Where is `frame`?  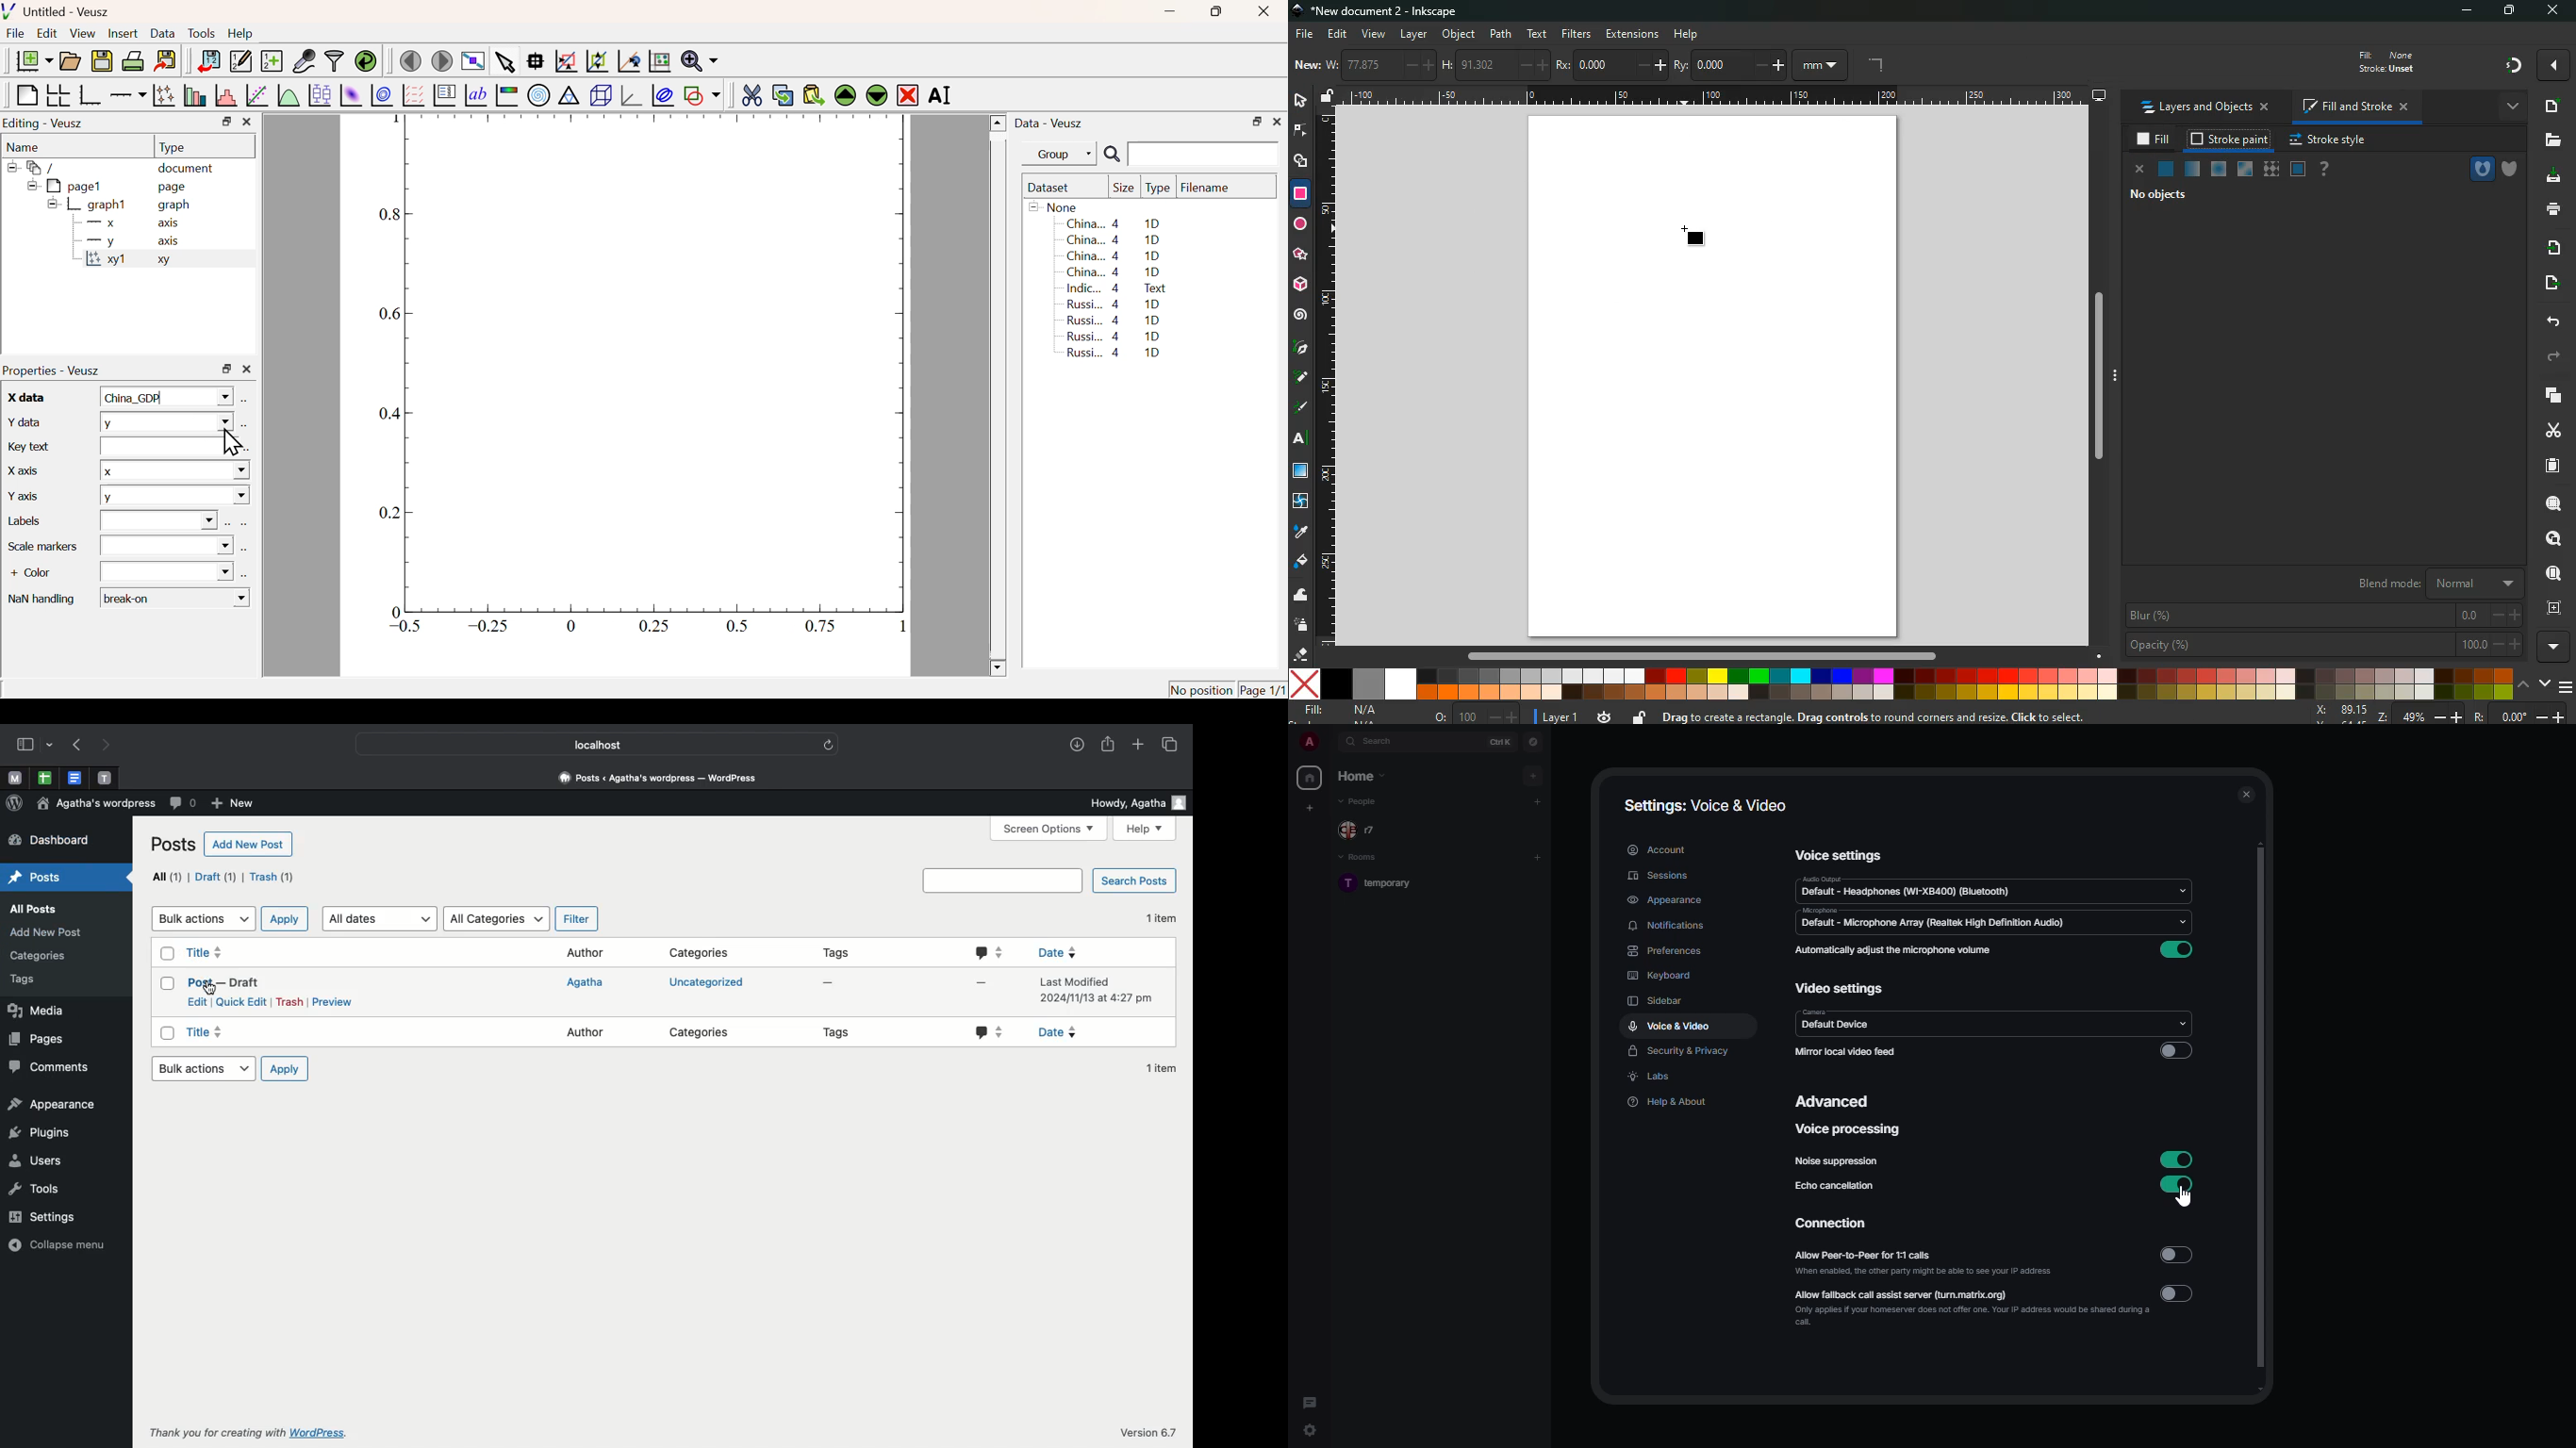
frame is located at coordinates (2552, 608).